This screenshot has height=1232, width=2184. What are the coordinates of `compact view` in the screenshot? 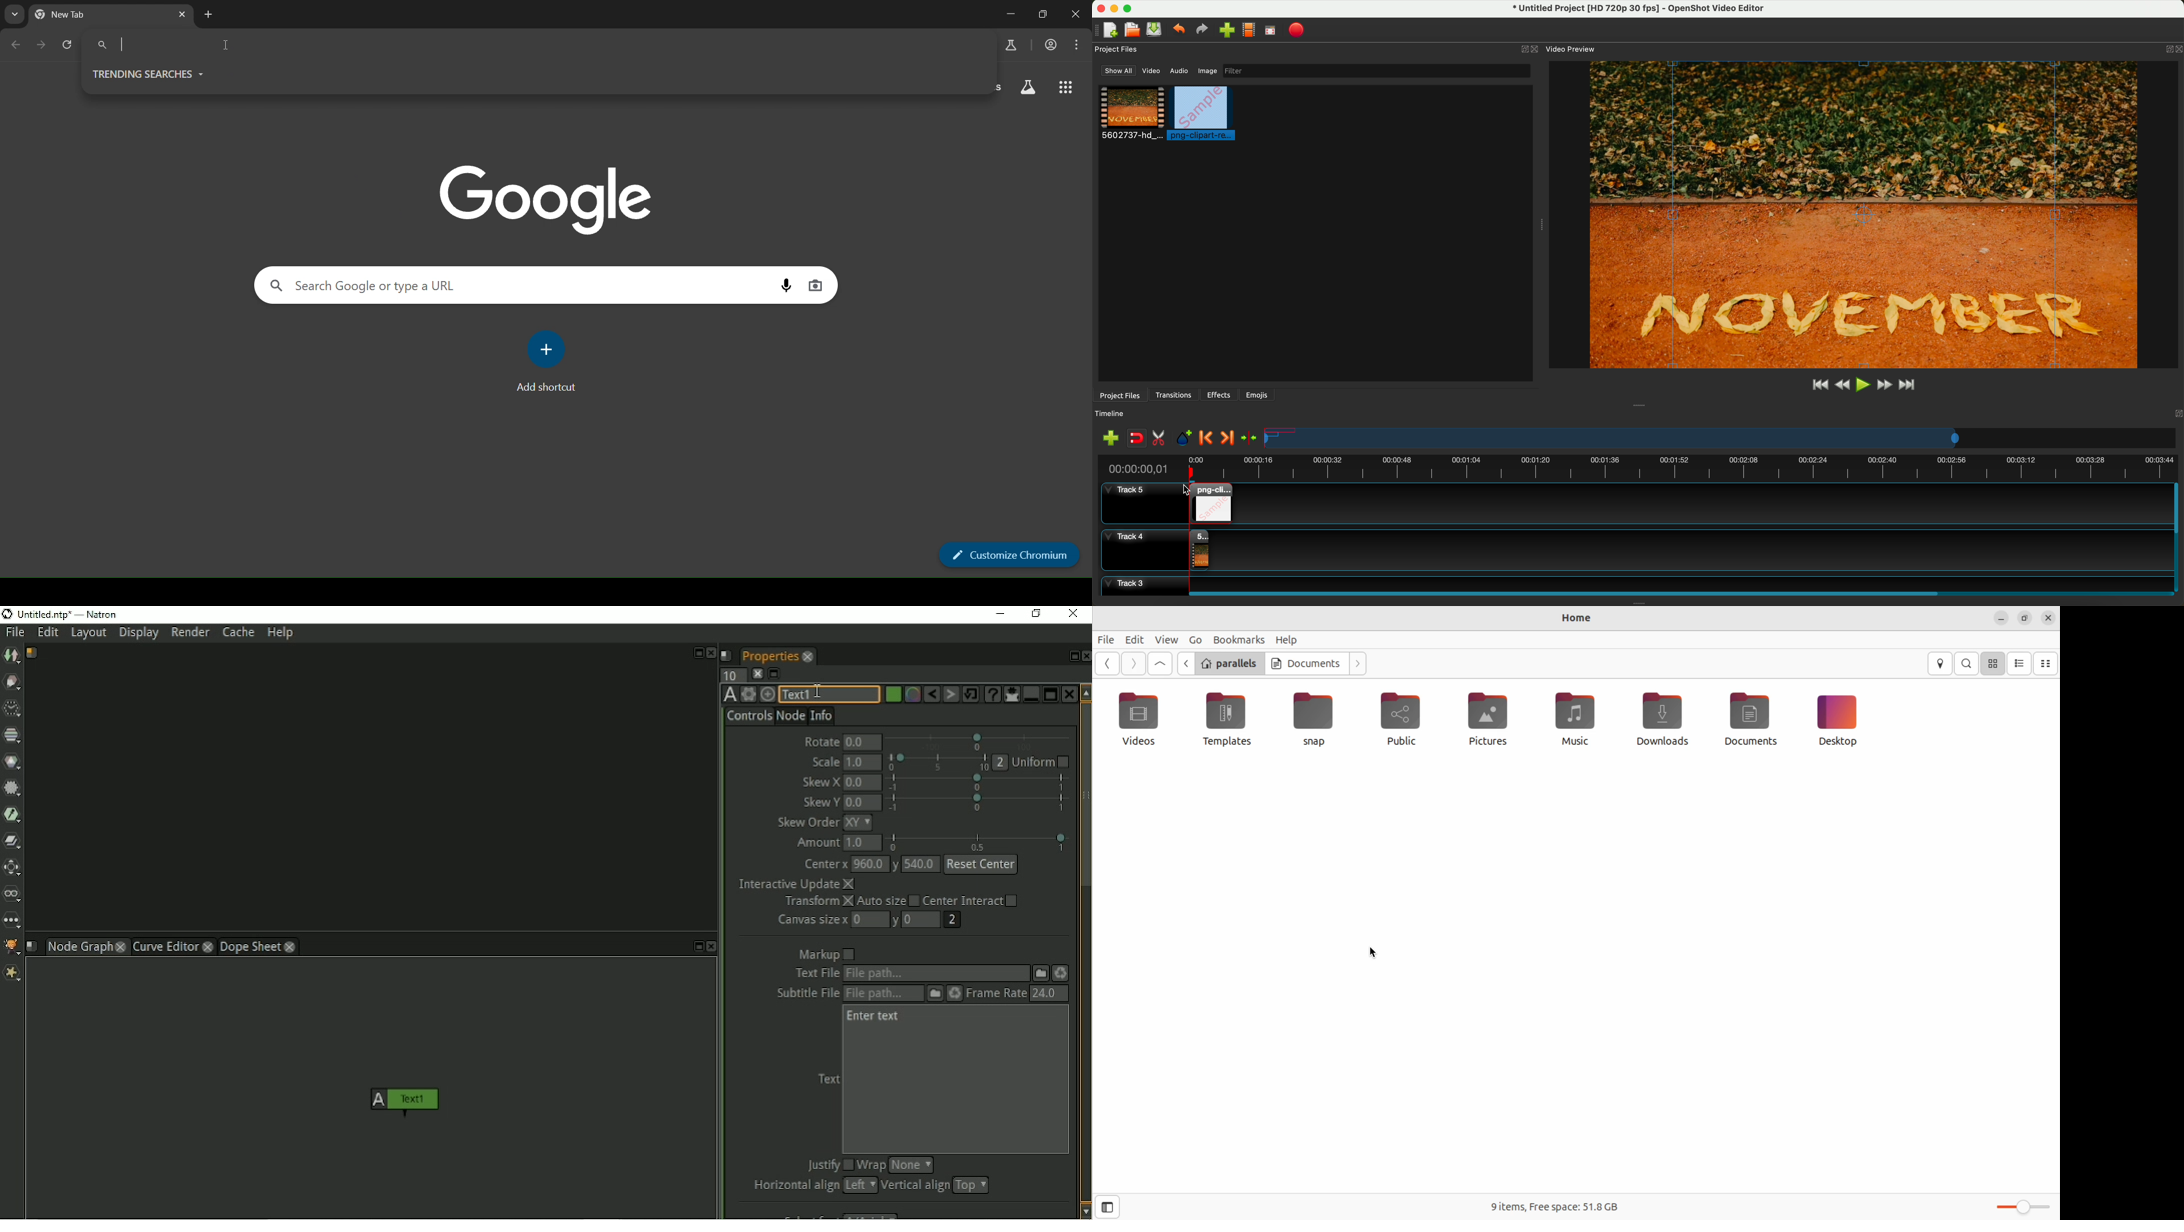 It's located at (2046, 663).